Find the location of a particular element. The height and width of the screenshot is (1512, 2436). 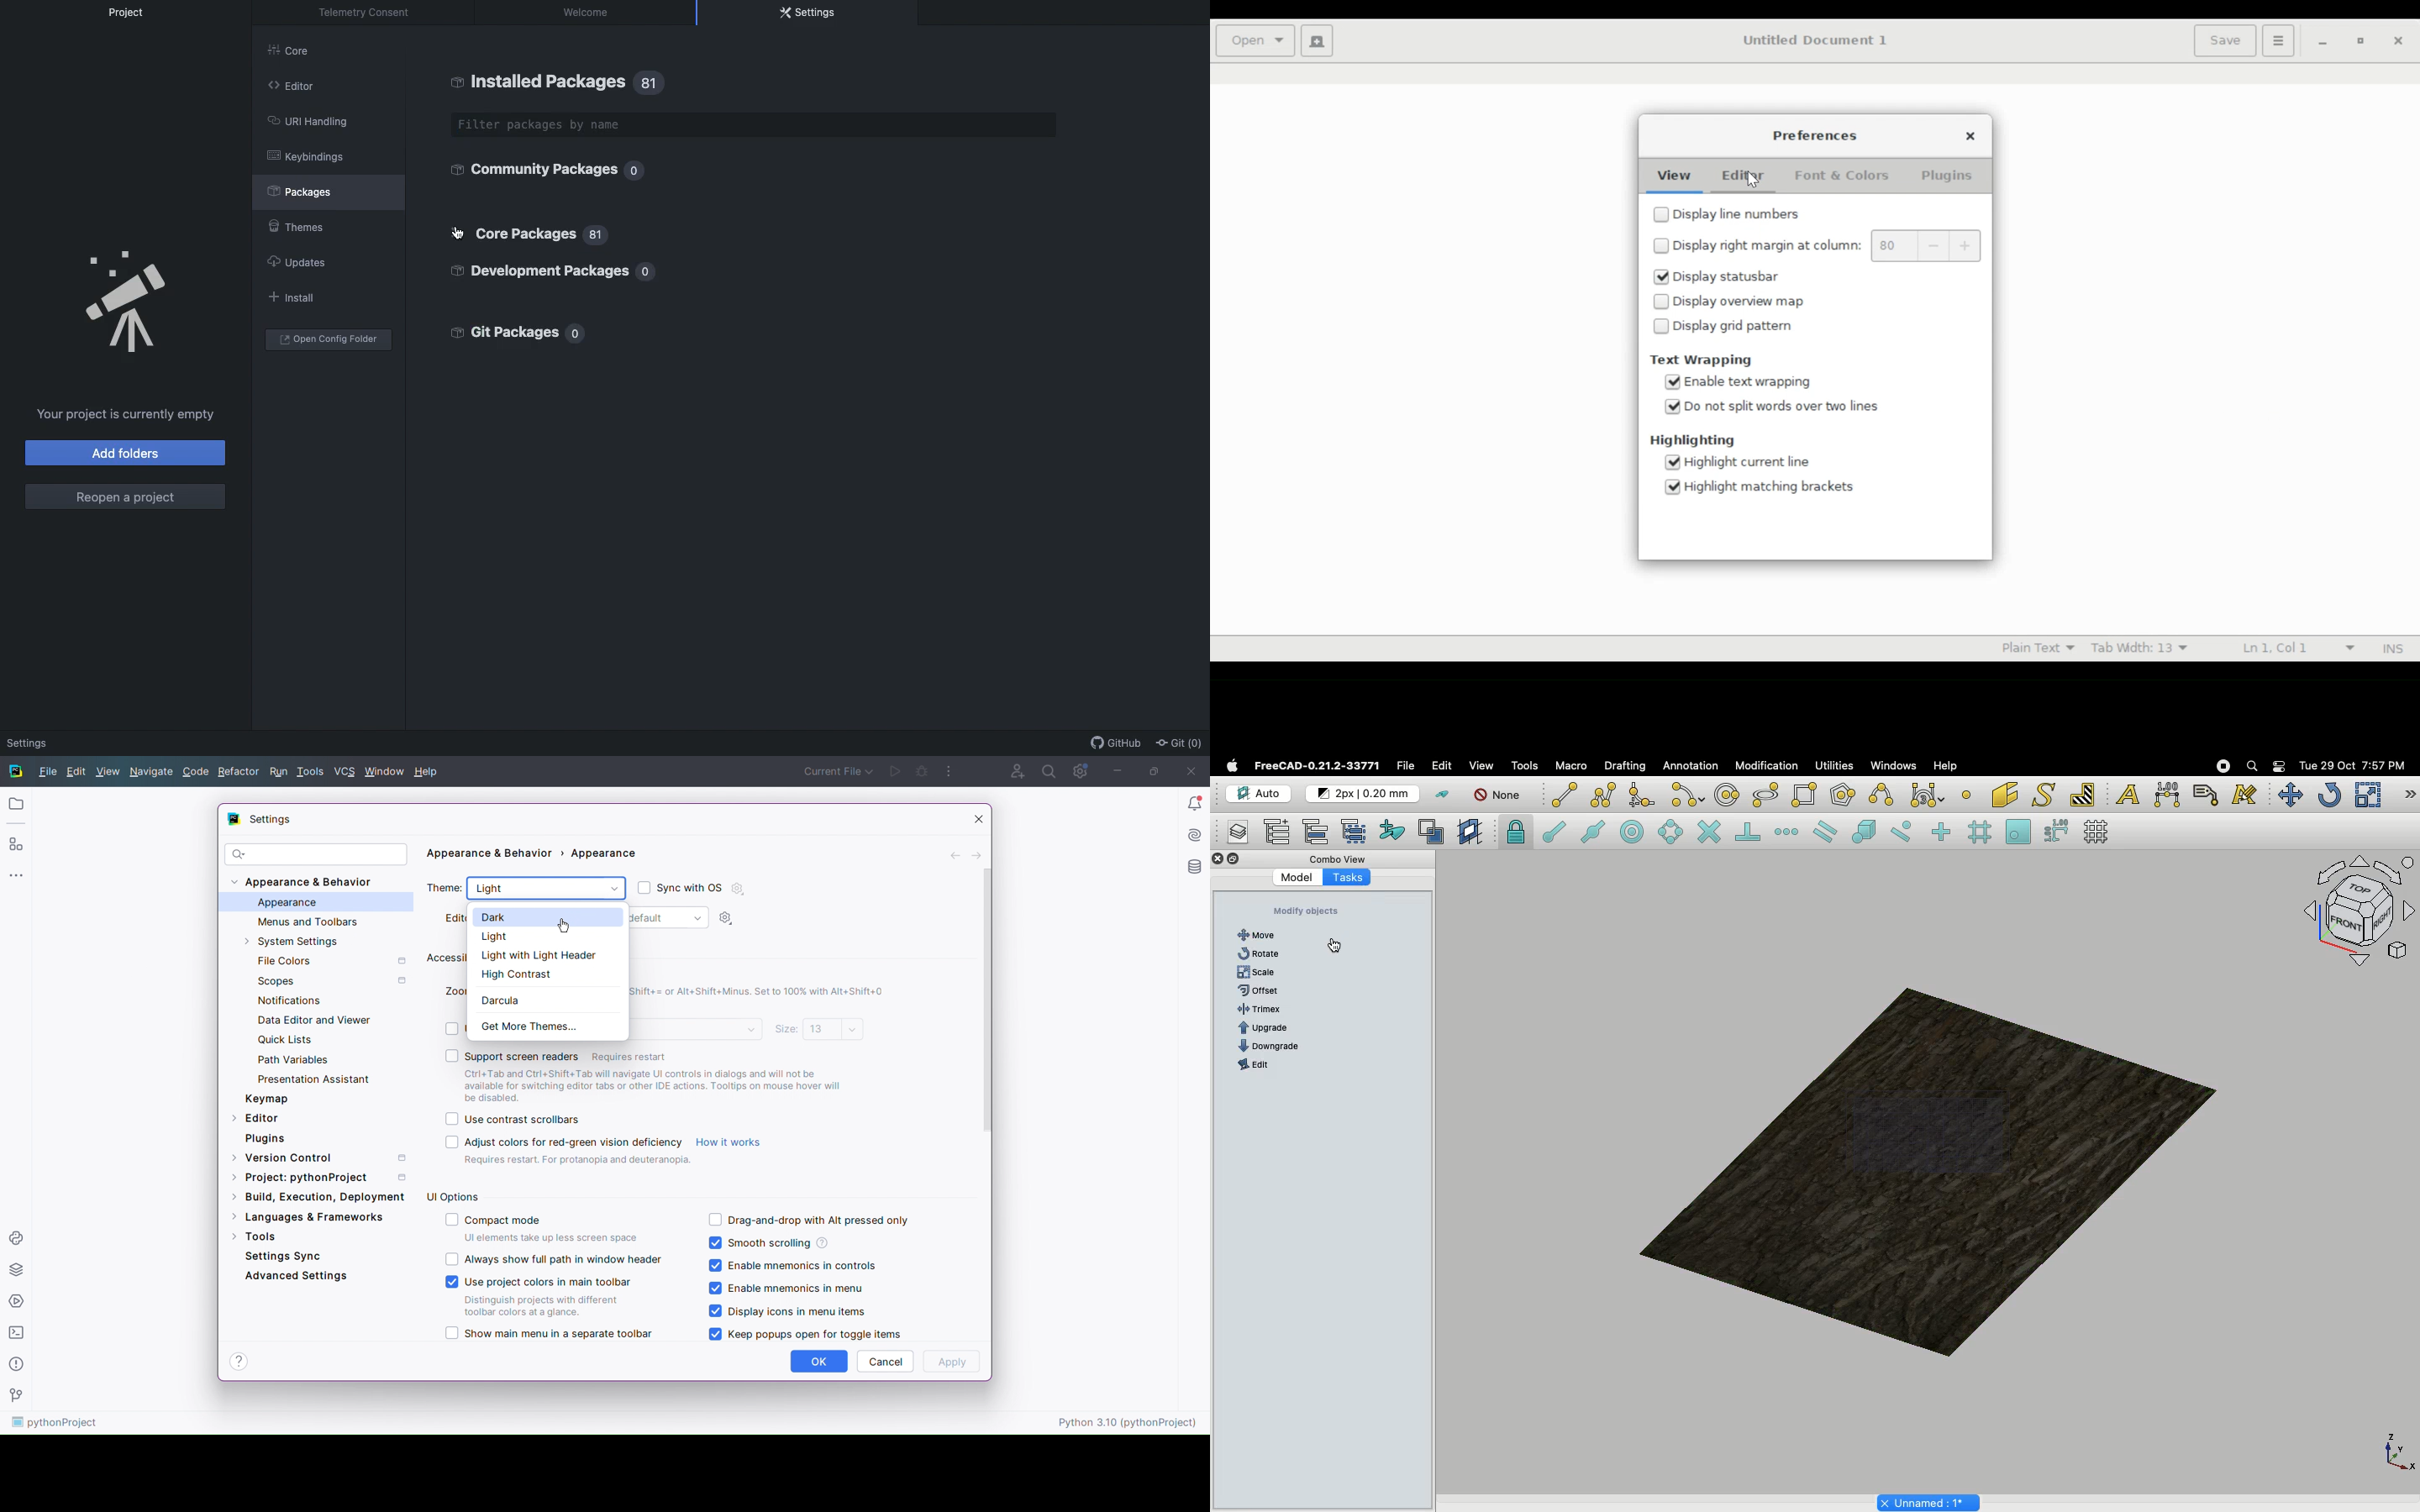

Snap near is located at coordinates (1906, 832).